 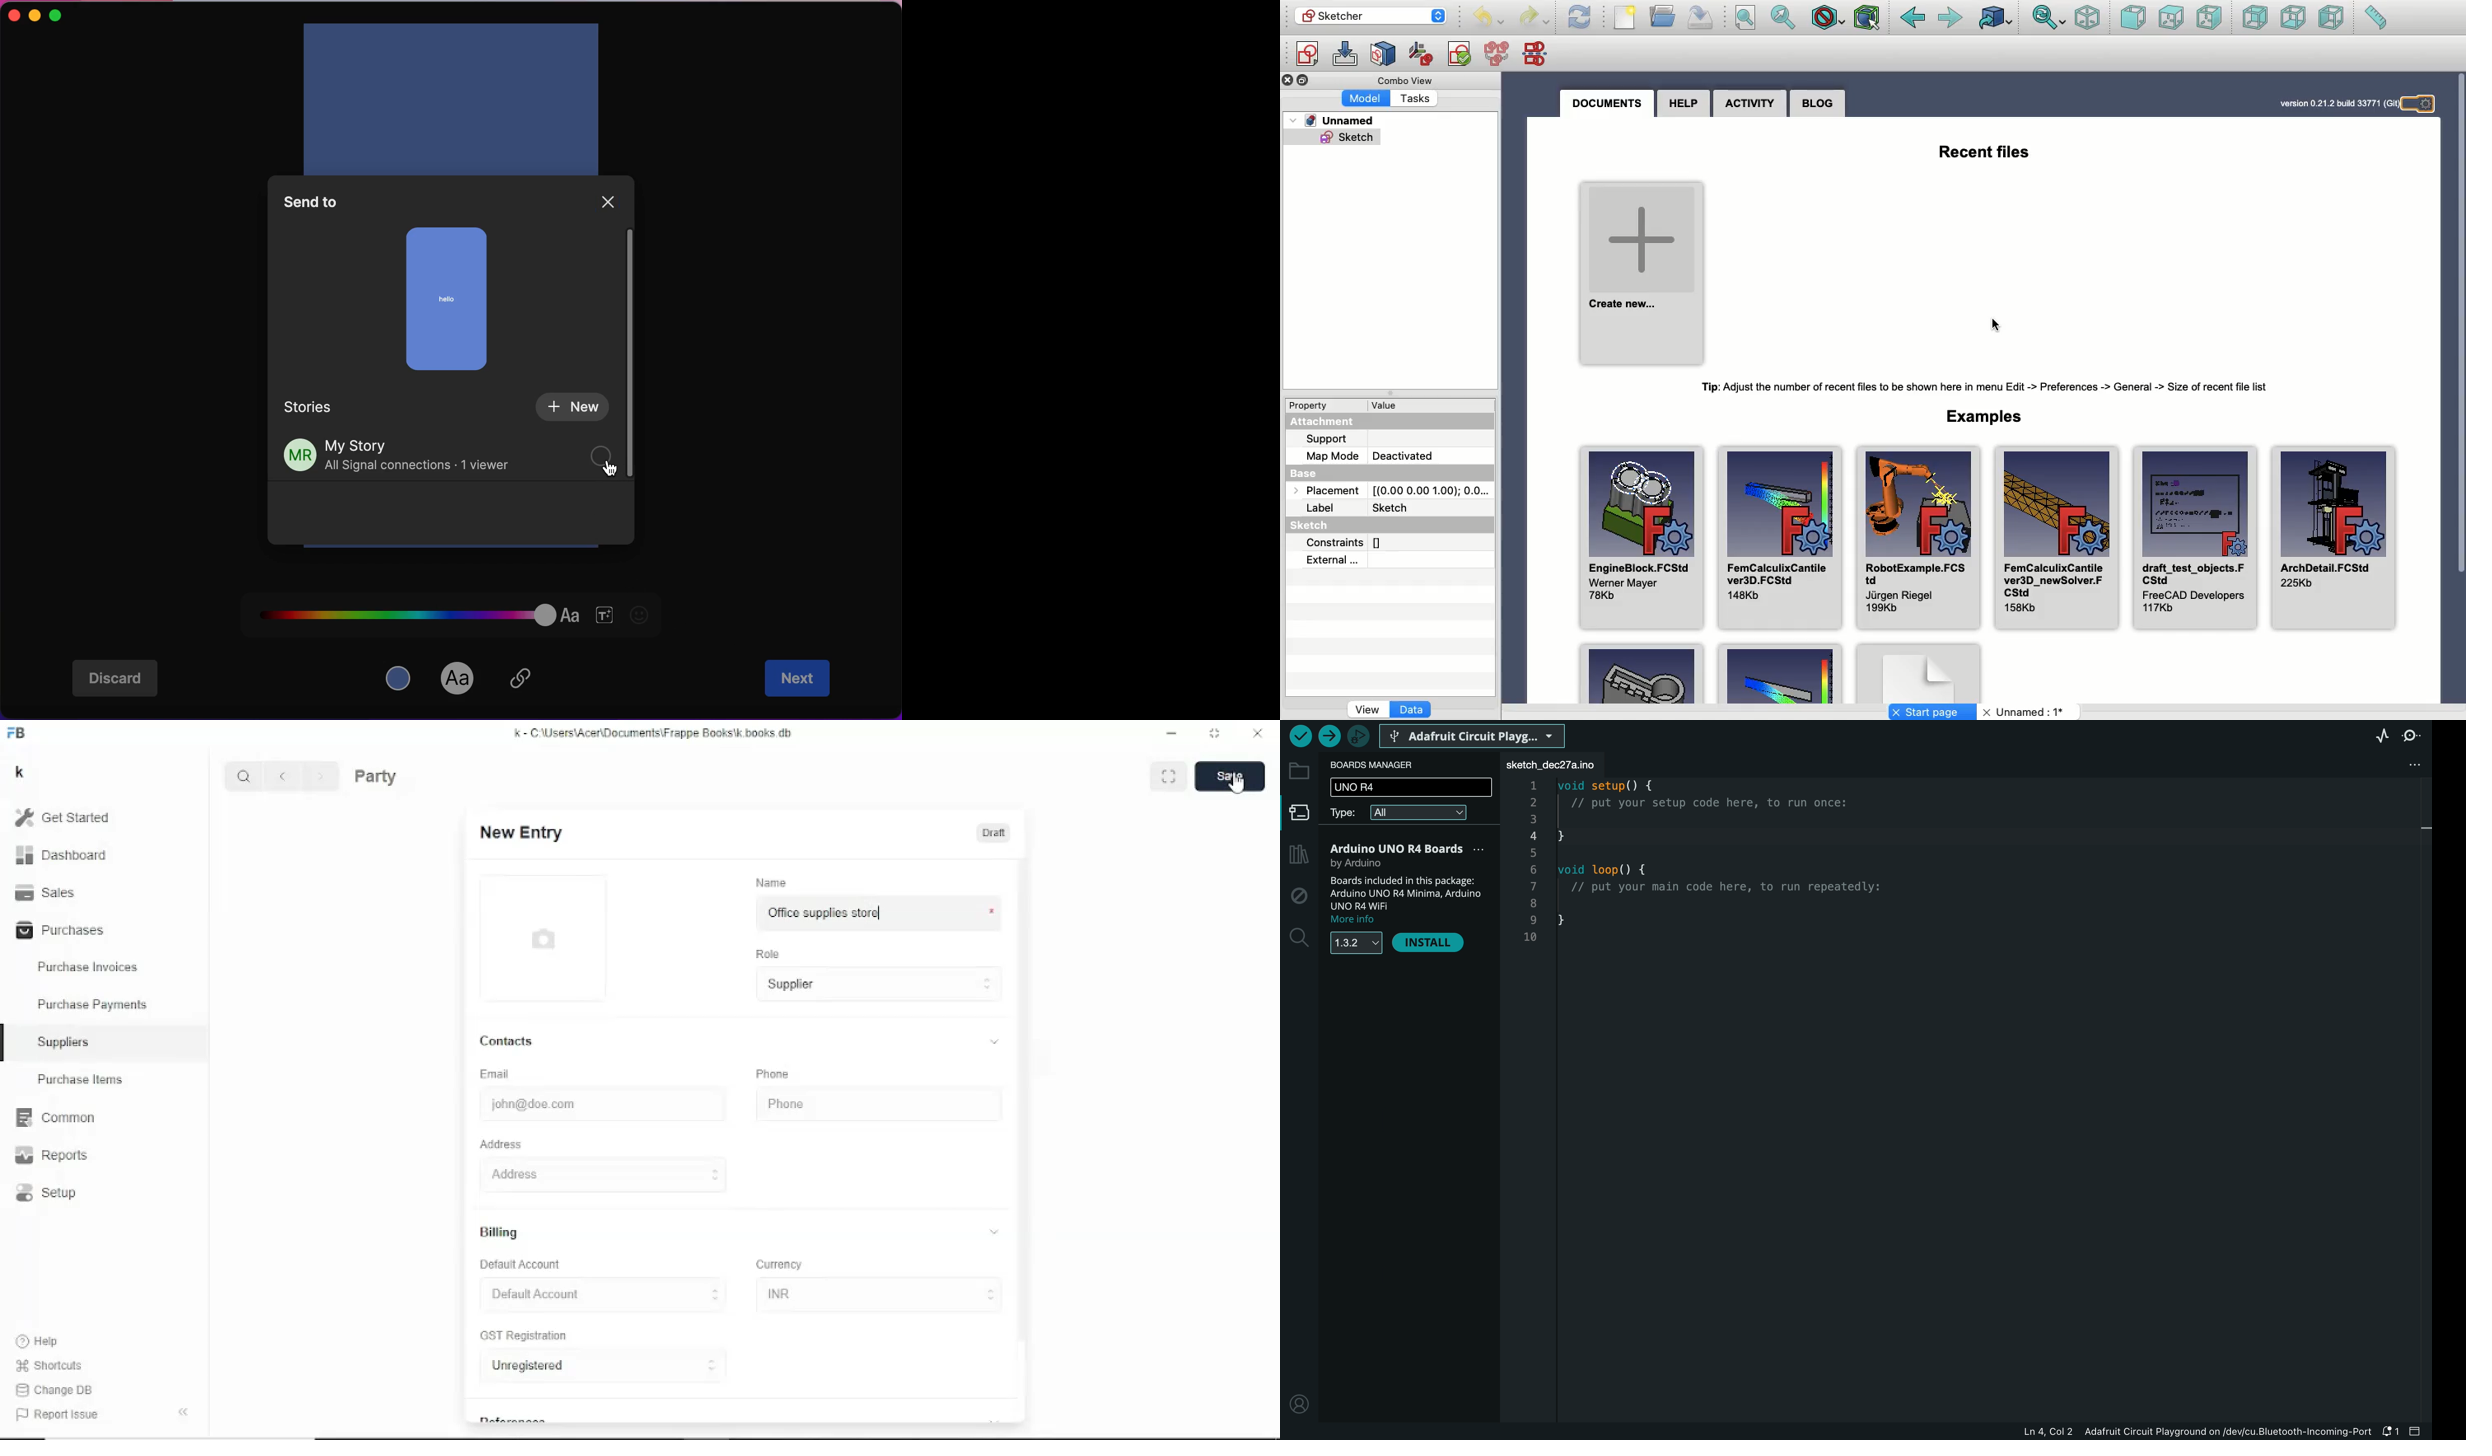 I want to click on Edit sketch, so click(x=1347, y=55).